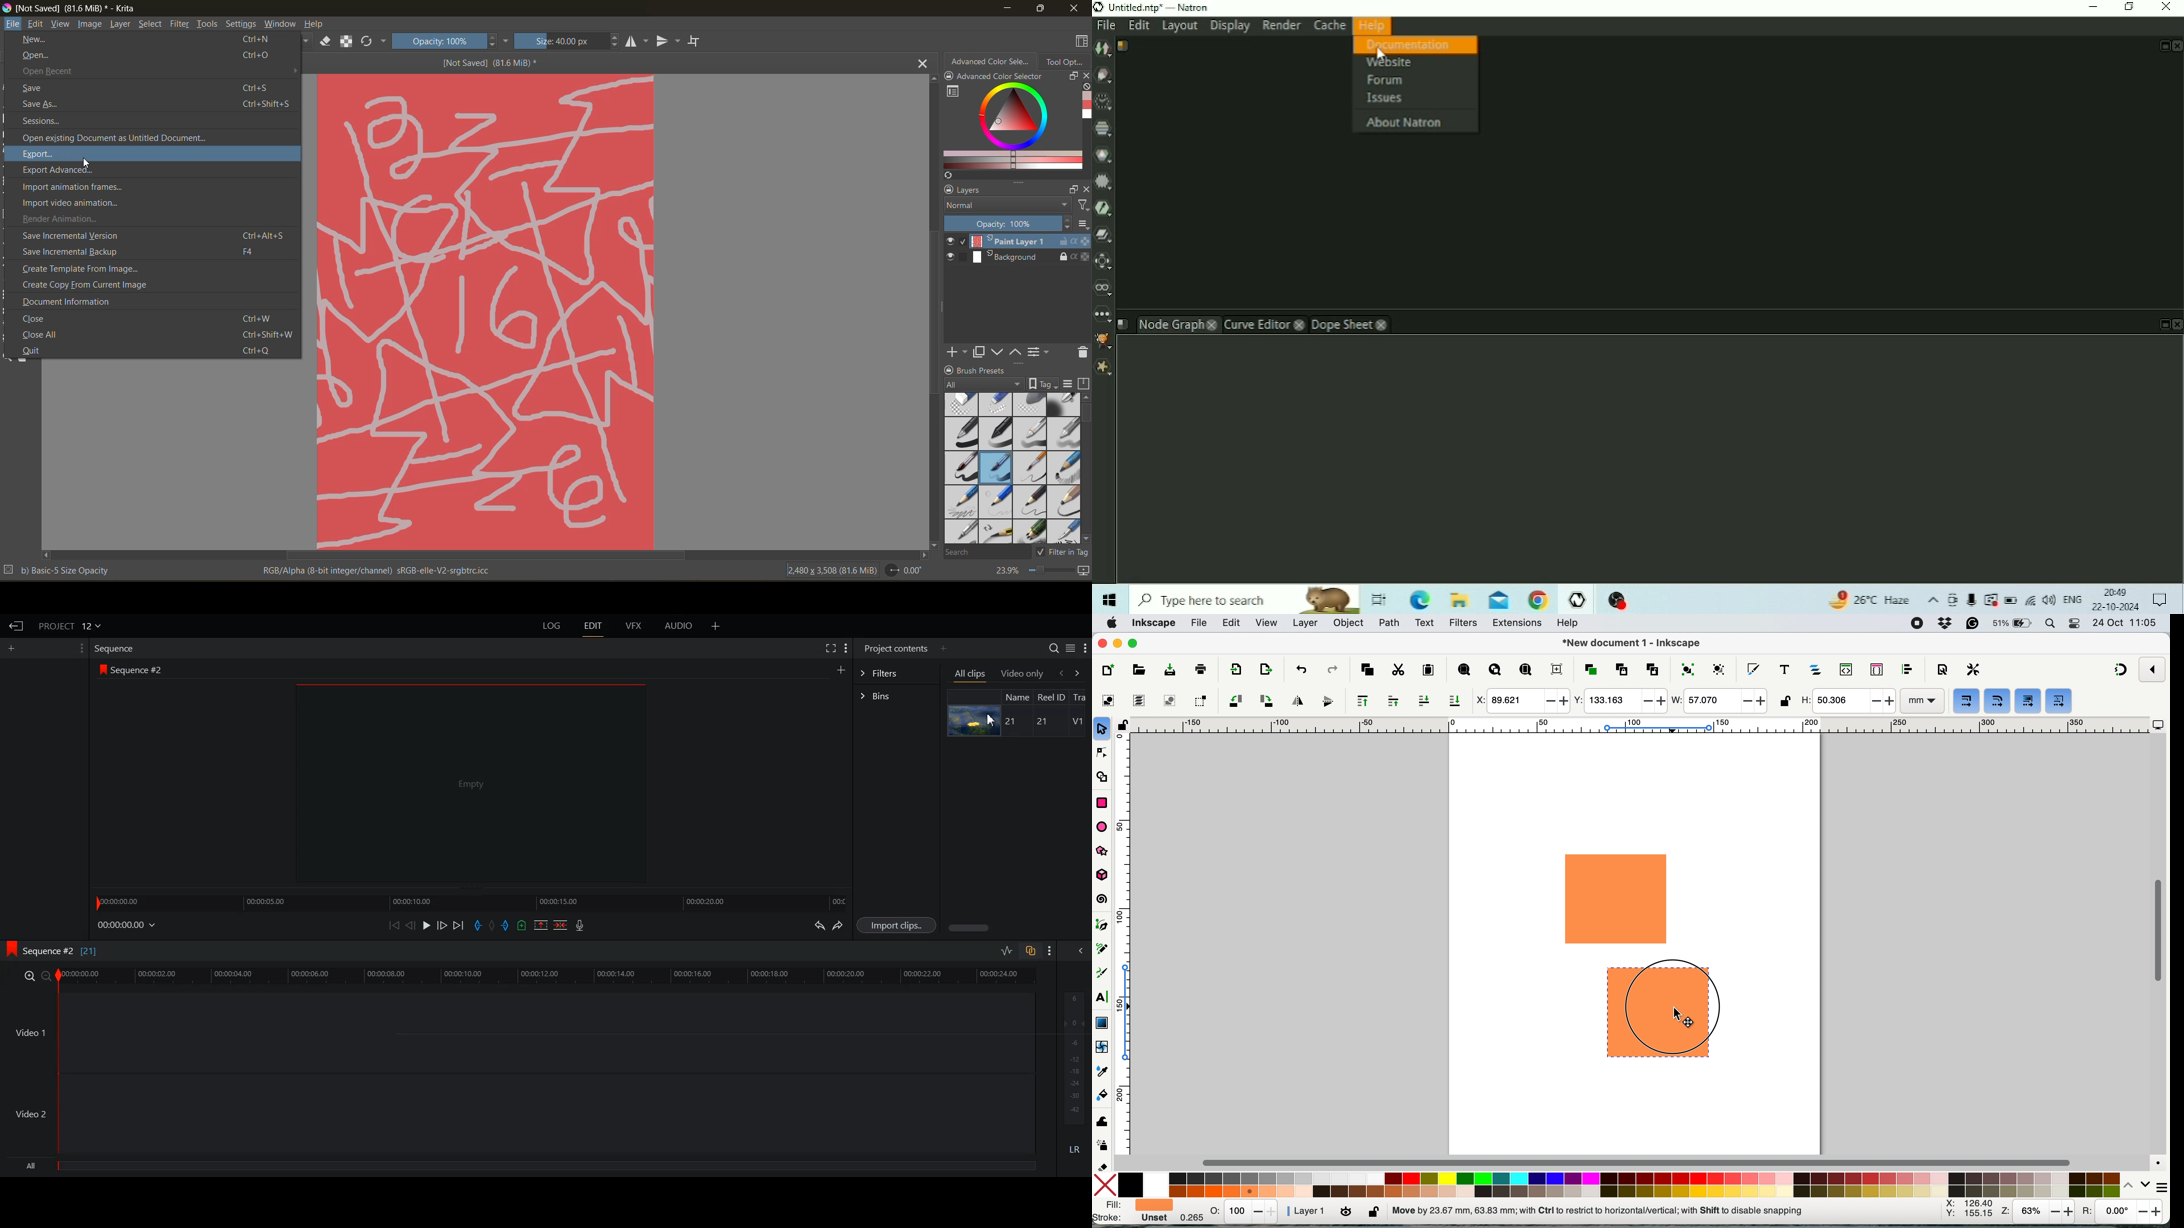 This screenshot has height=1232, width=2184. Describe the element at coordinates (1054, 648) in the screenshot. I see `Search` at that location.